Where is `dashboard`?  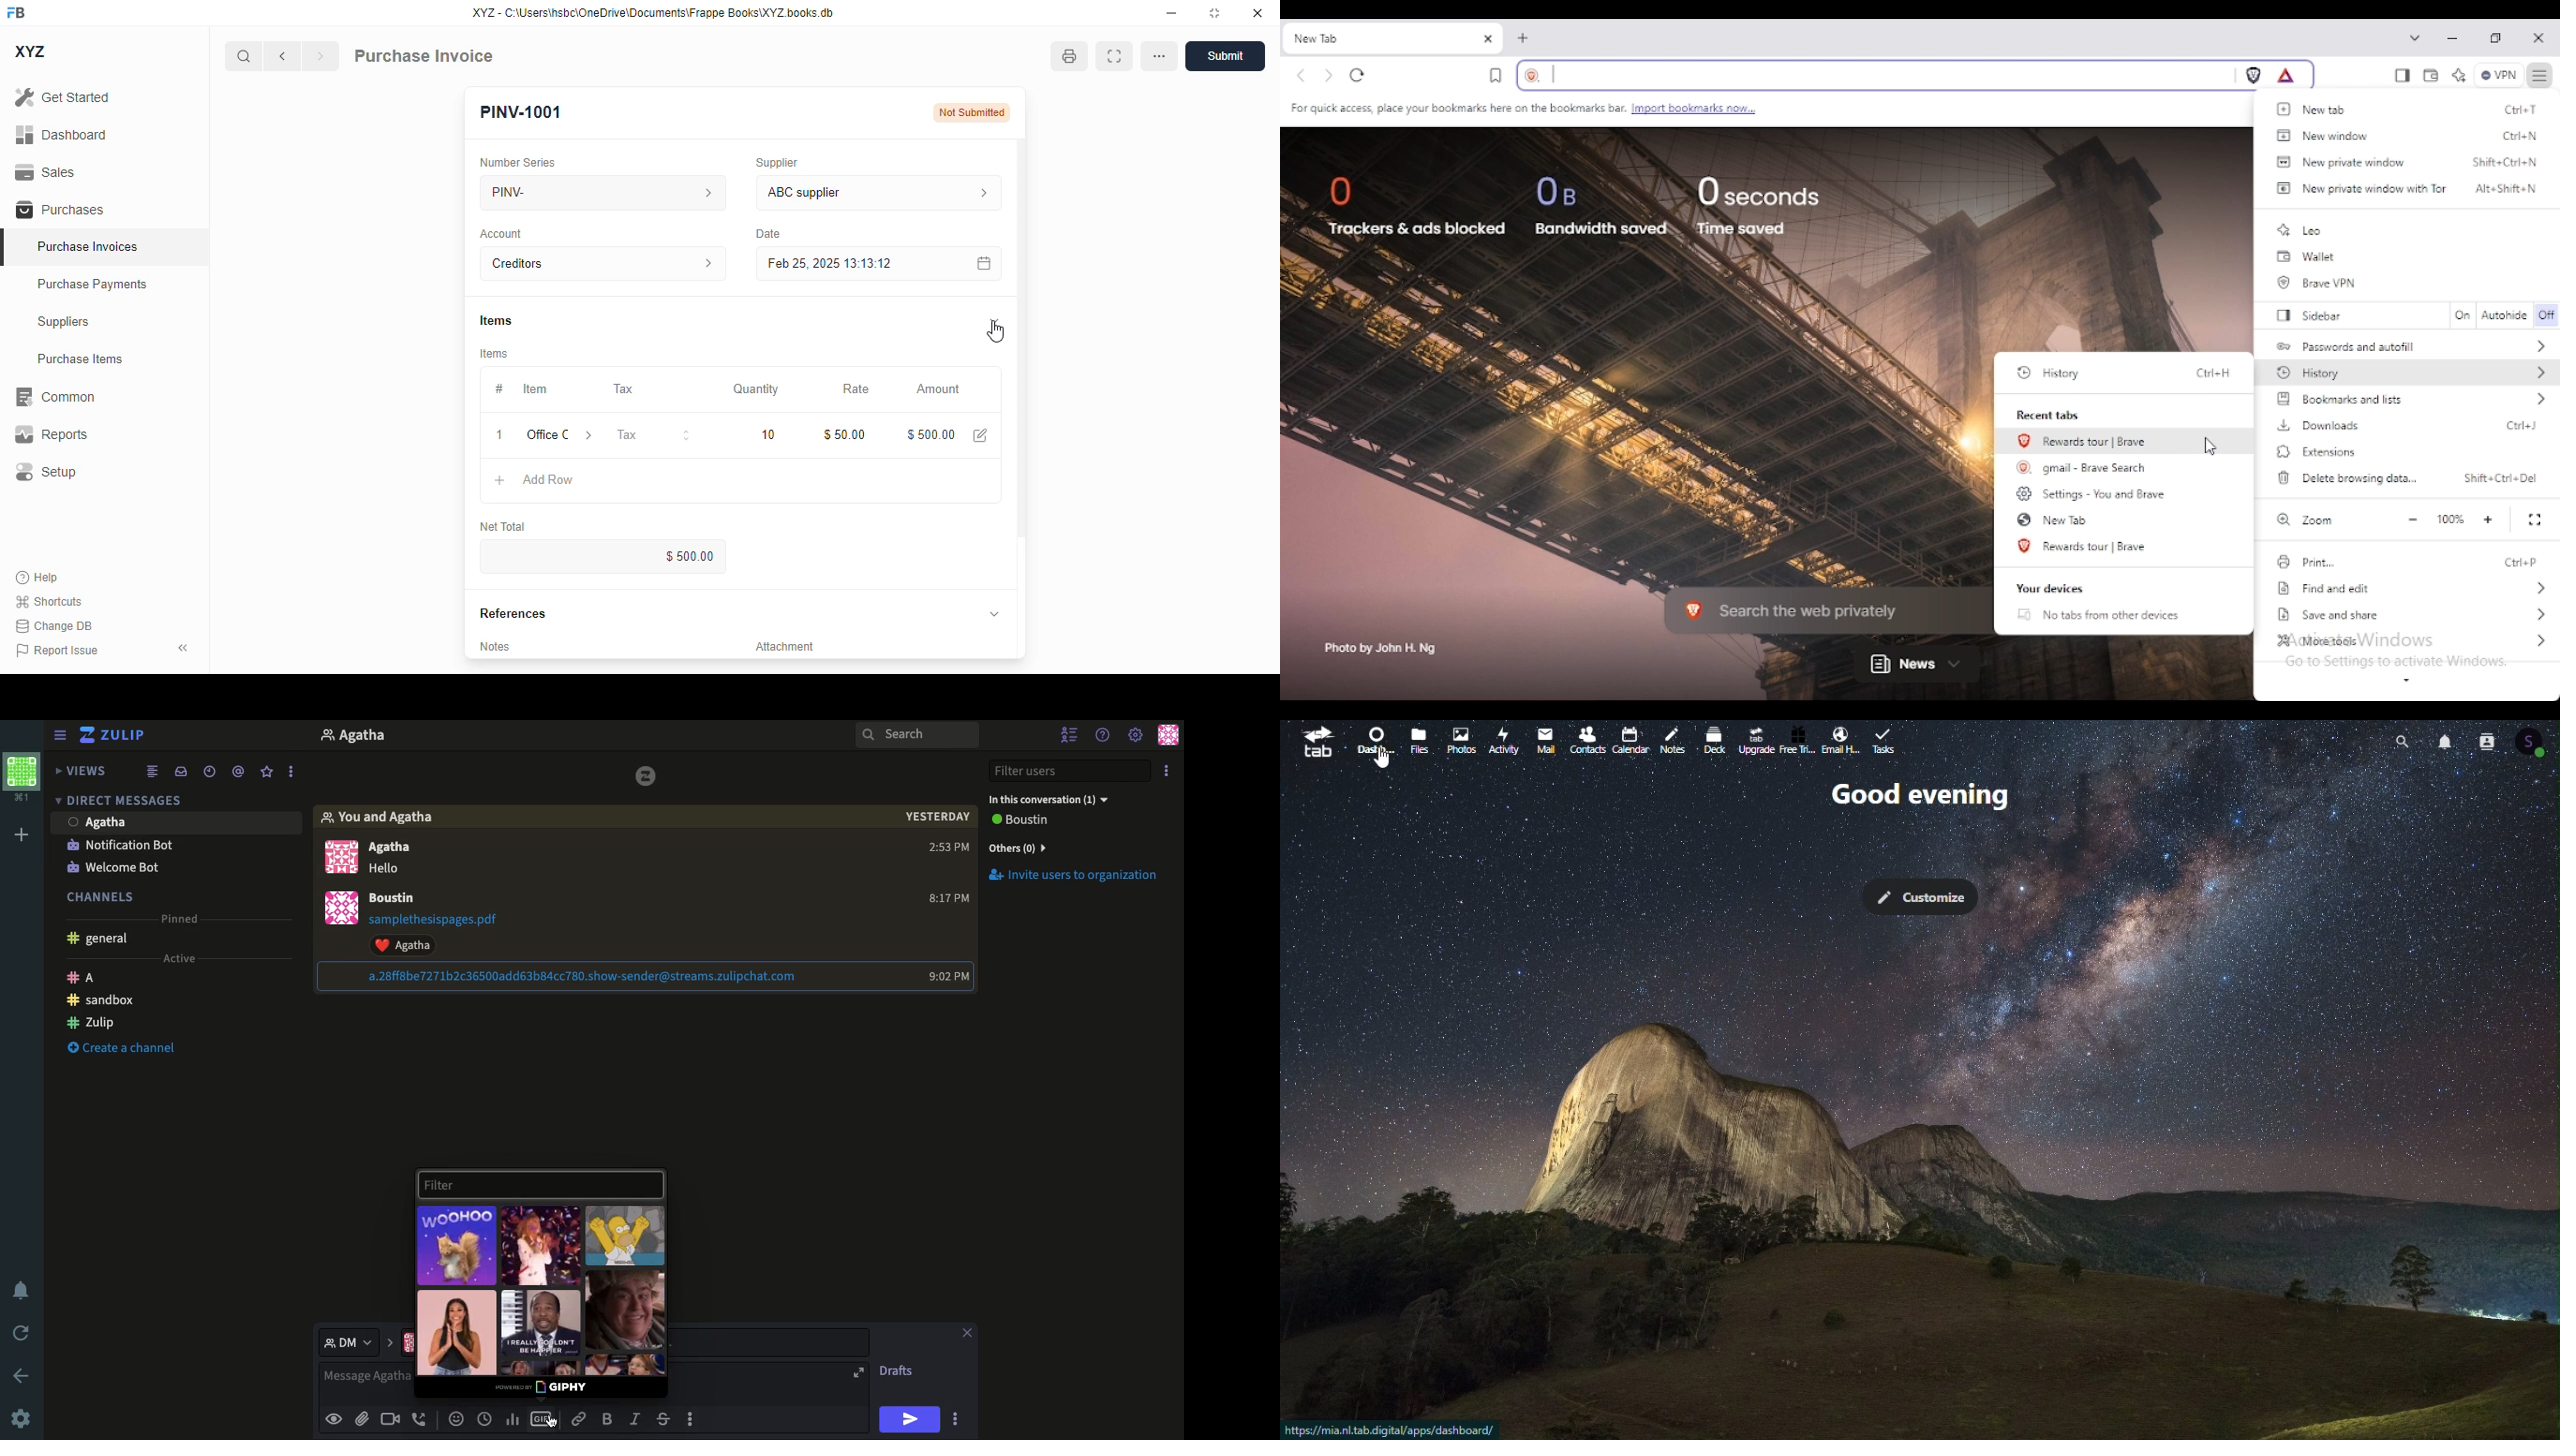 dashboard is located at coordinates (61, 134).